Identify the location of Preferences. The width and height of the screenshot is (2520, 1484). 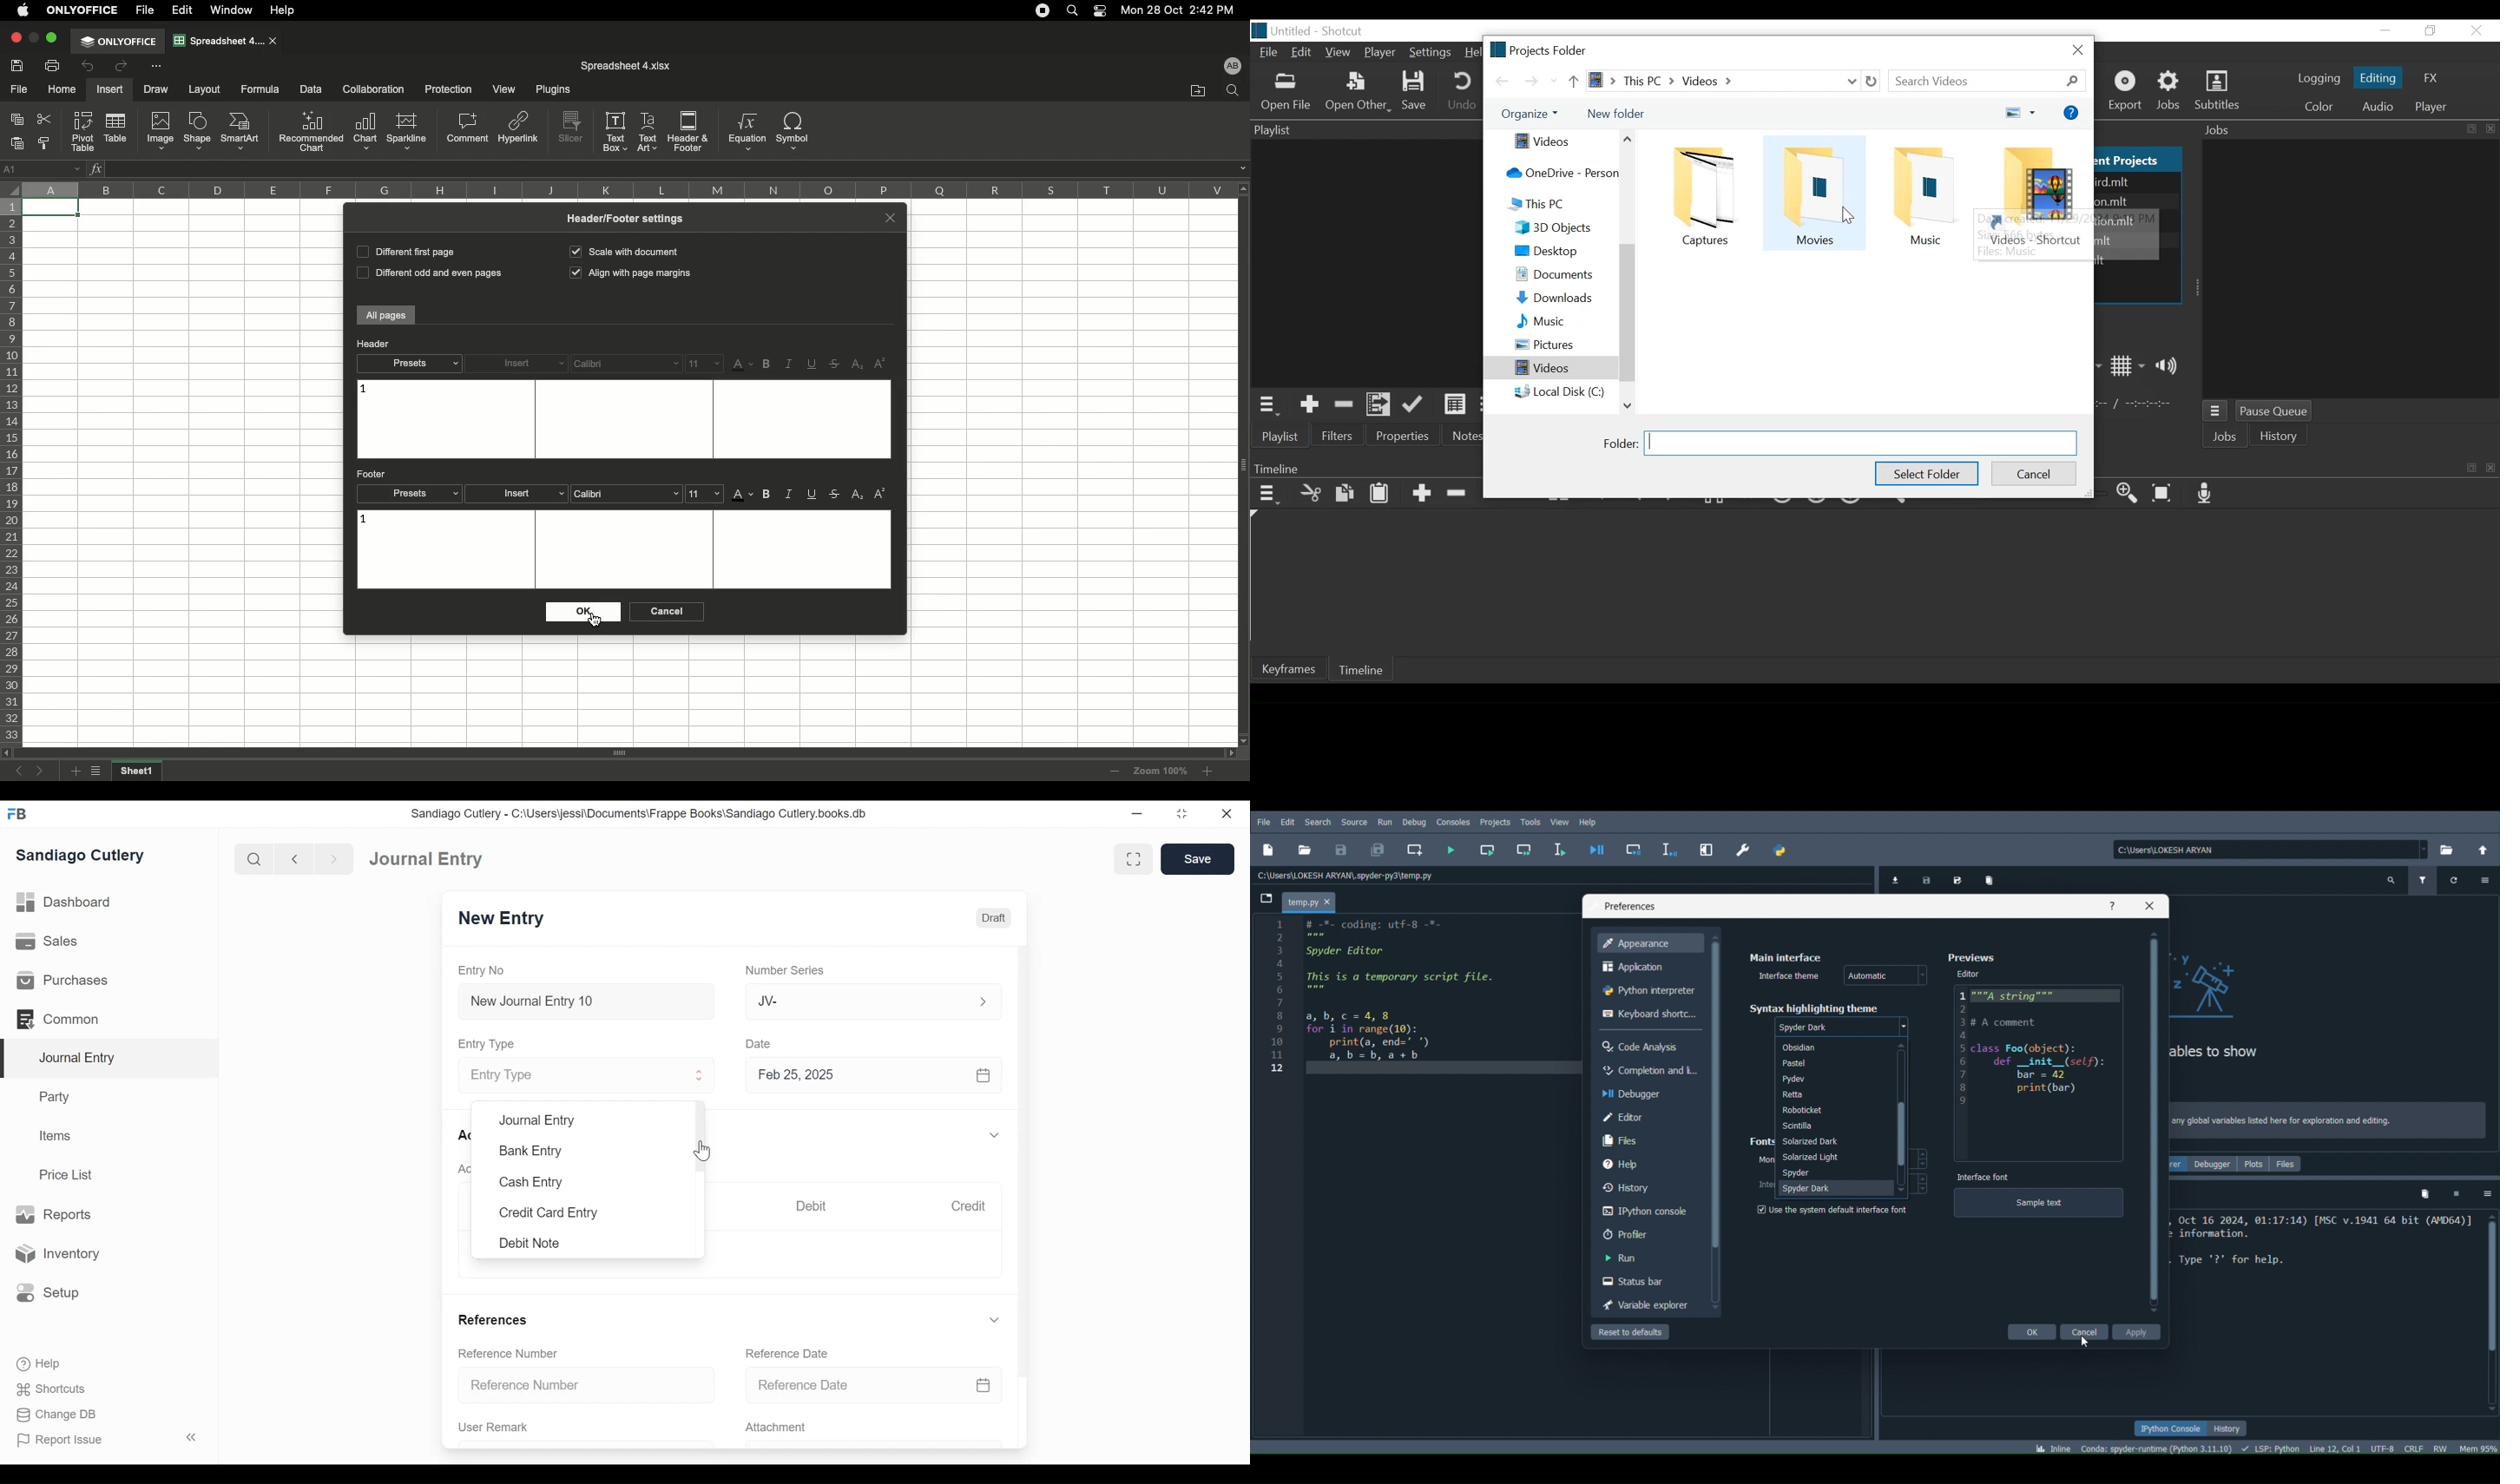
(1969, 958).